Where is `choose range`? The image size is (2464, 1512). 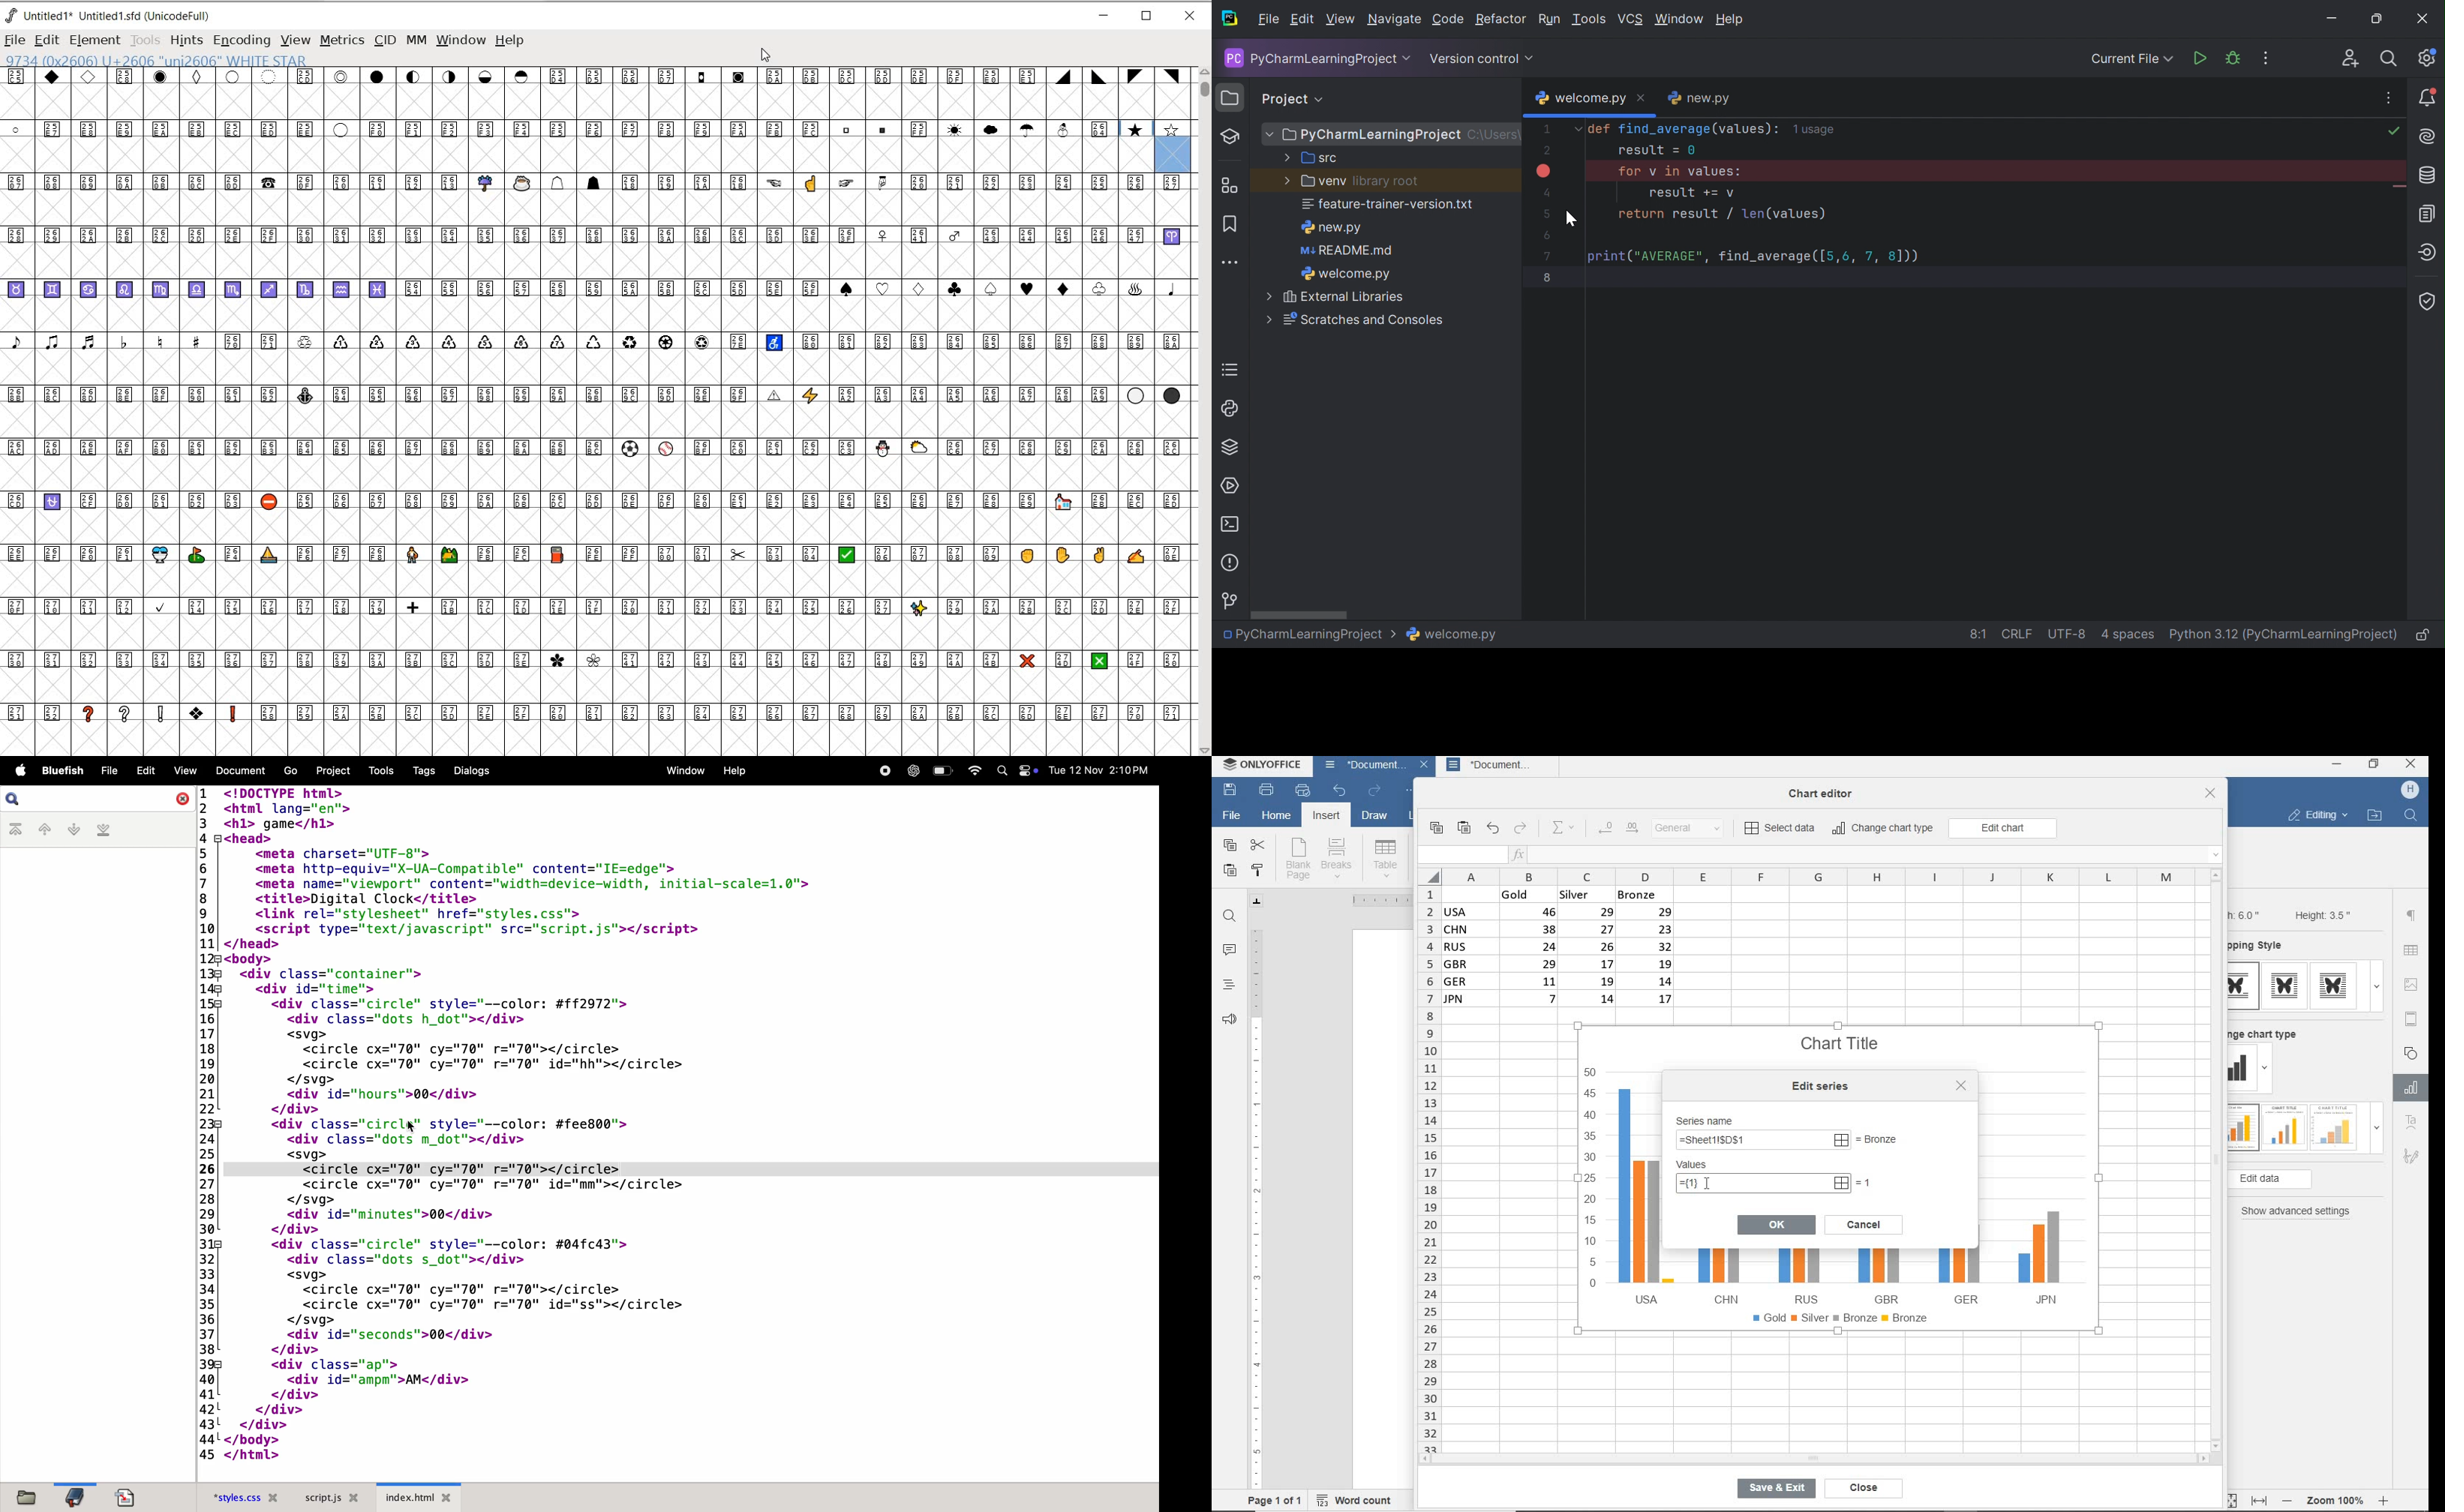
choose range is located at coordinates (1892, 1141).